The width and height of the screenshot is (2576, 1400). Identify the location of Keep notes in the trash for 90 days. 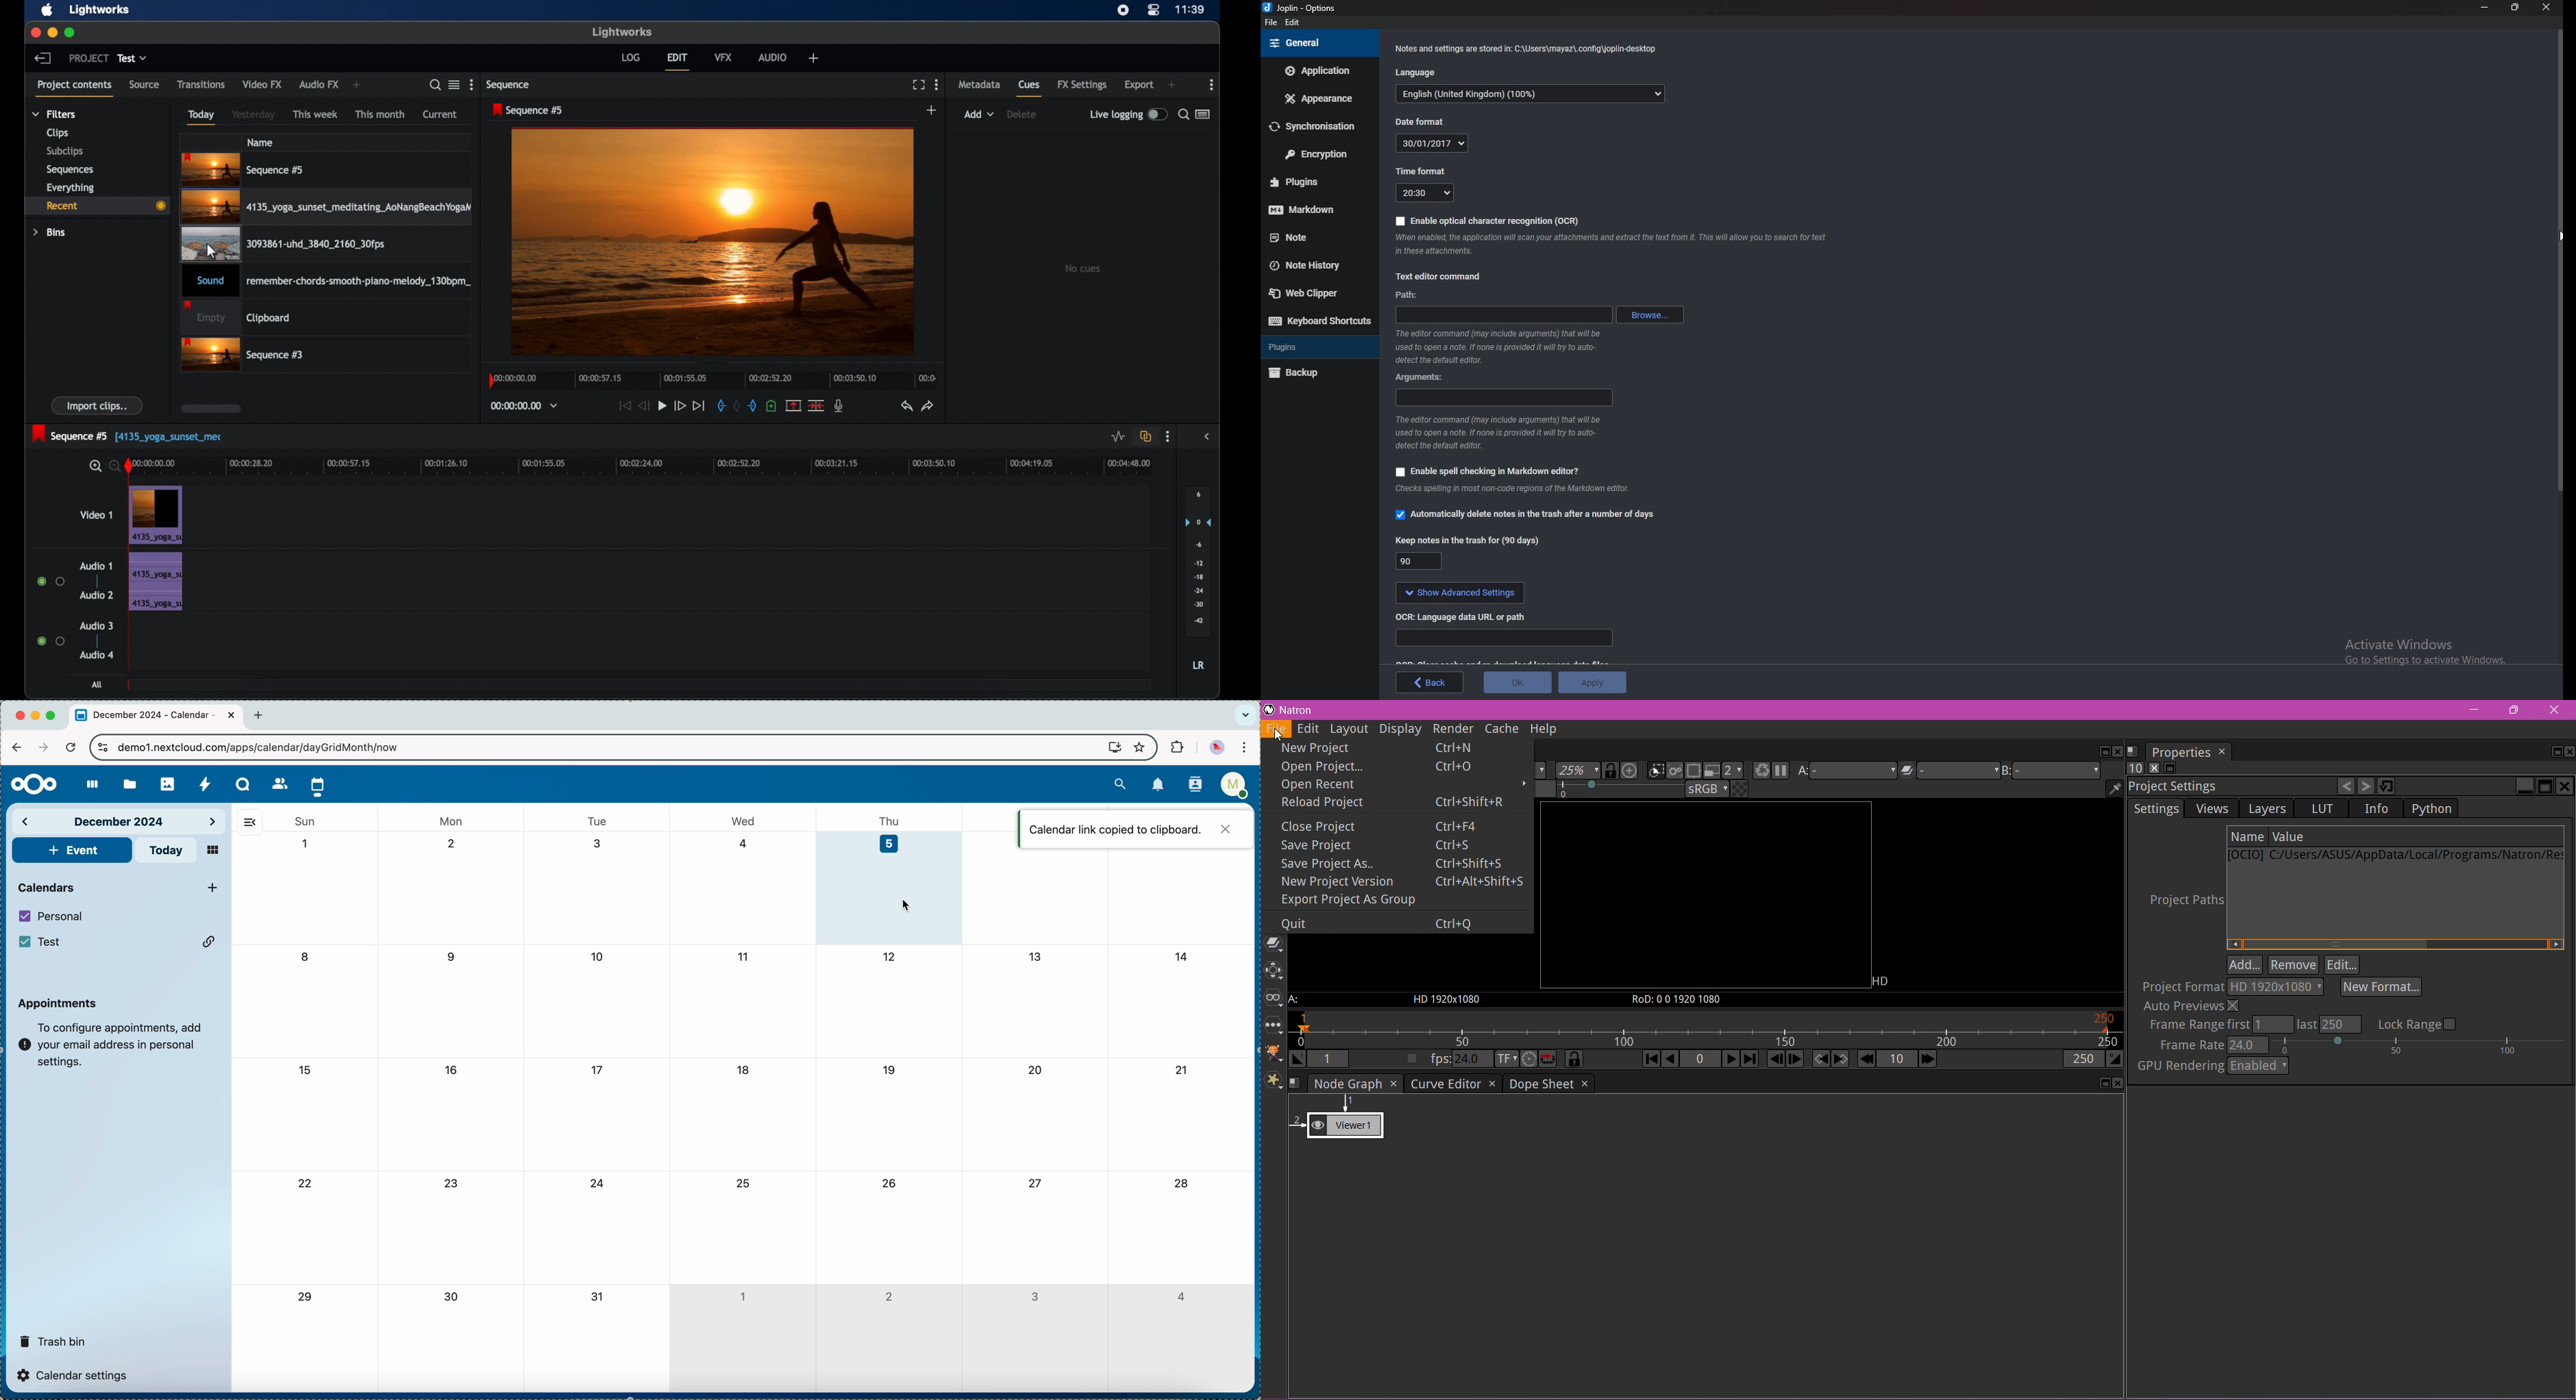
(1469, 540).